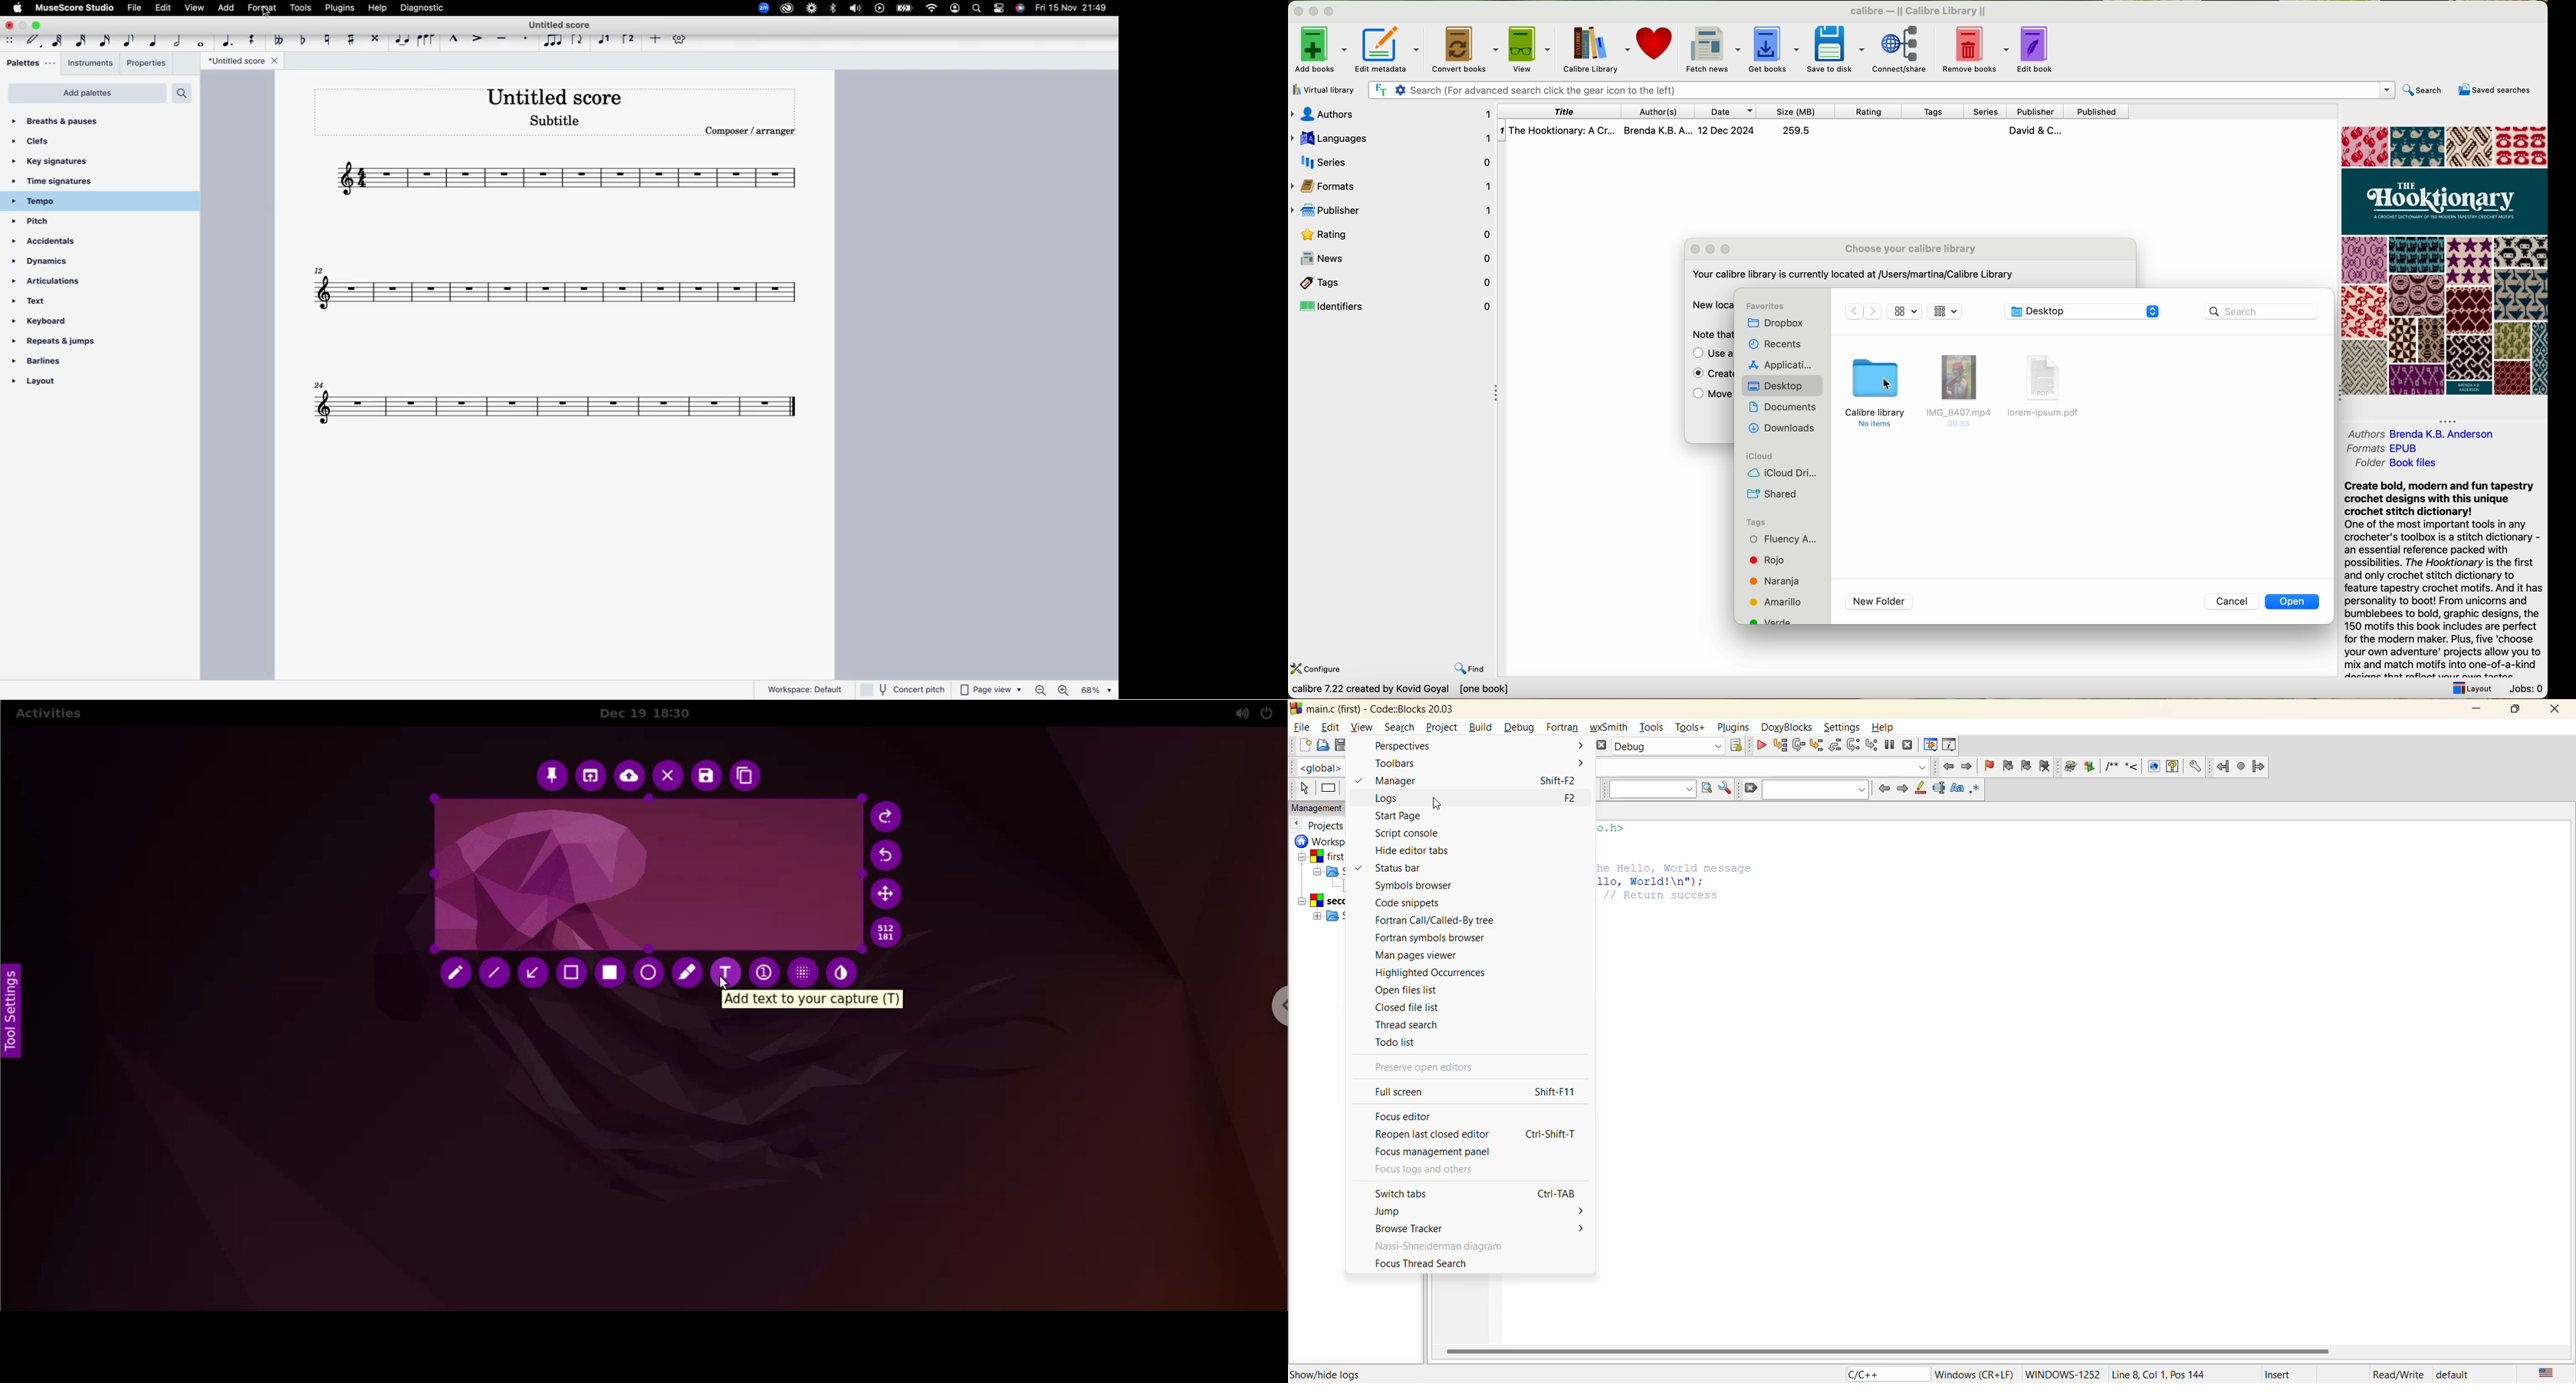 This screenshot has width=2576, height=1400. I want to click on next bookmark, so click(2026, 766).